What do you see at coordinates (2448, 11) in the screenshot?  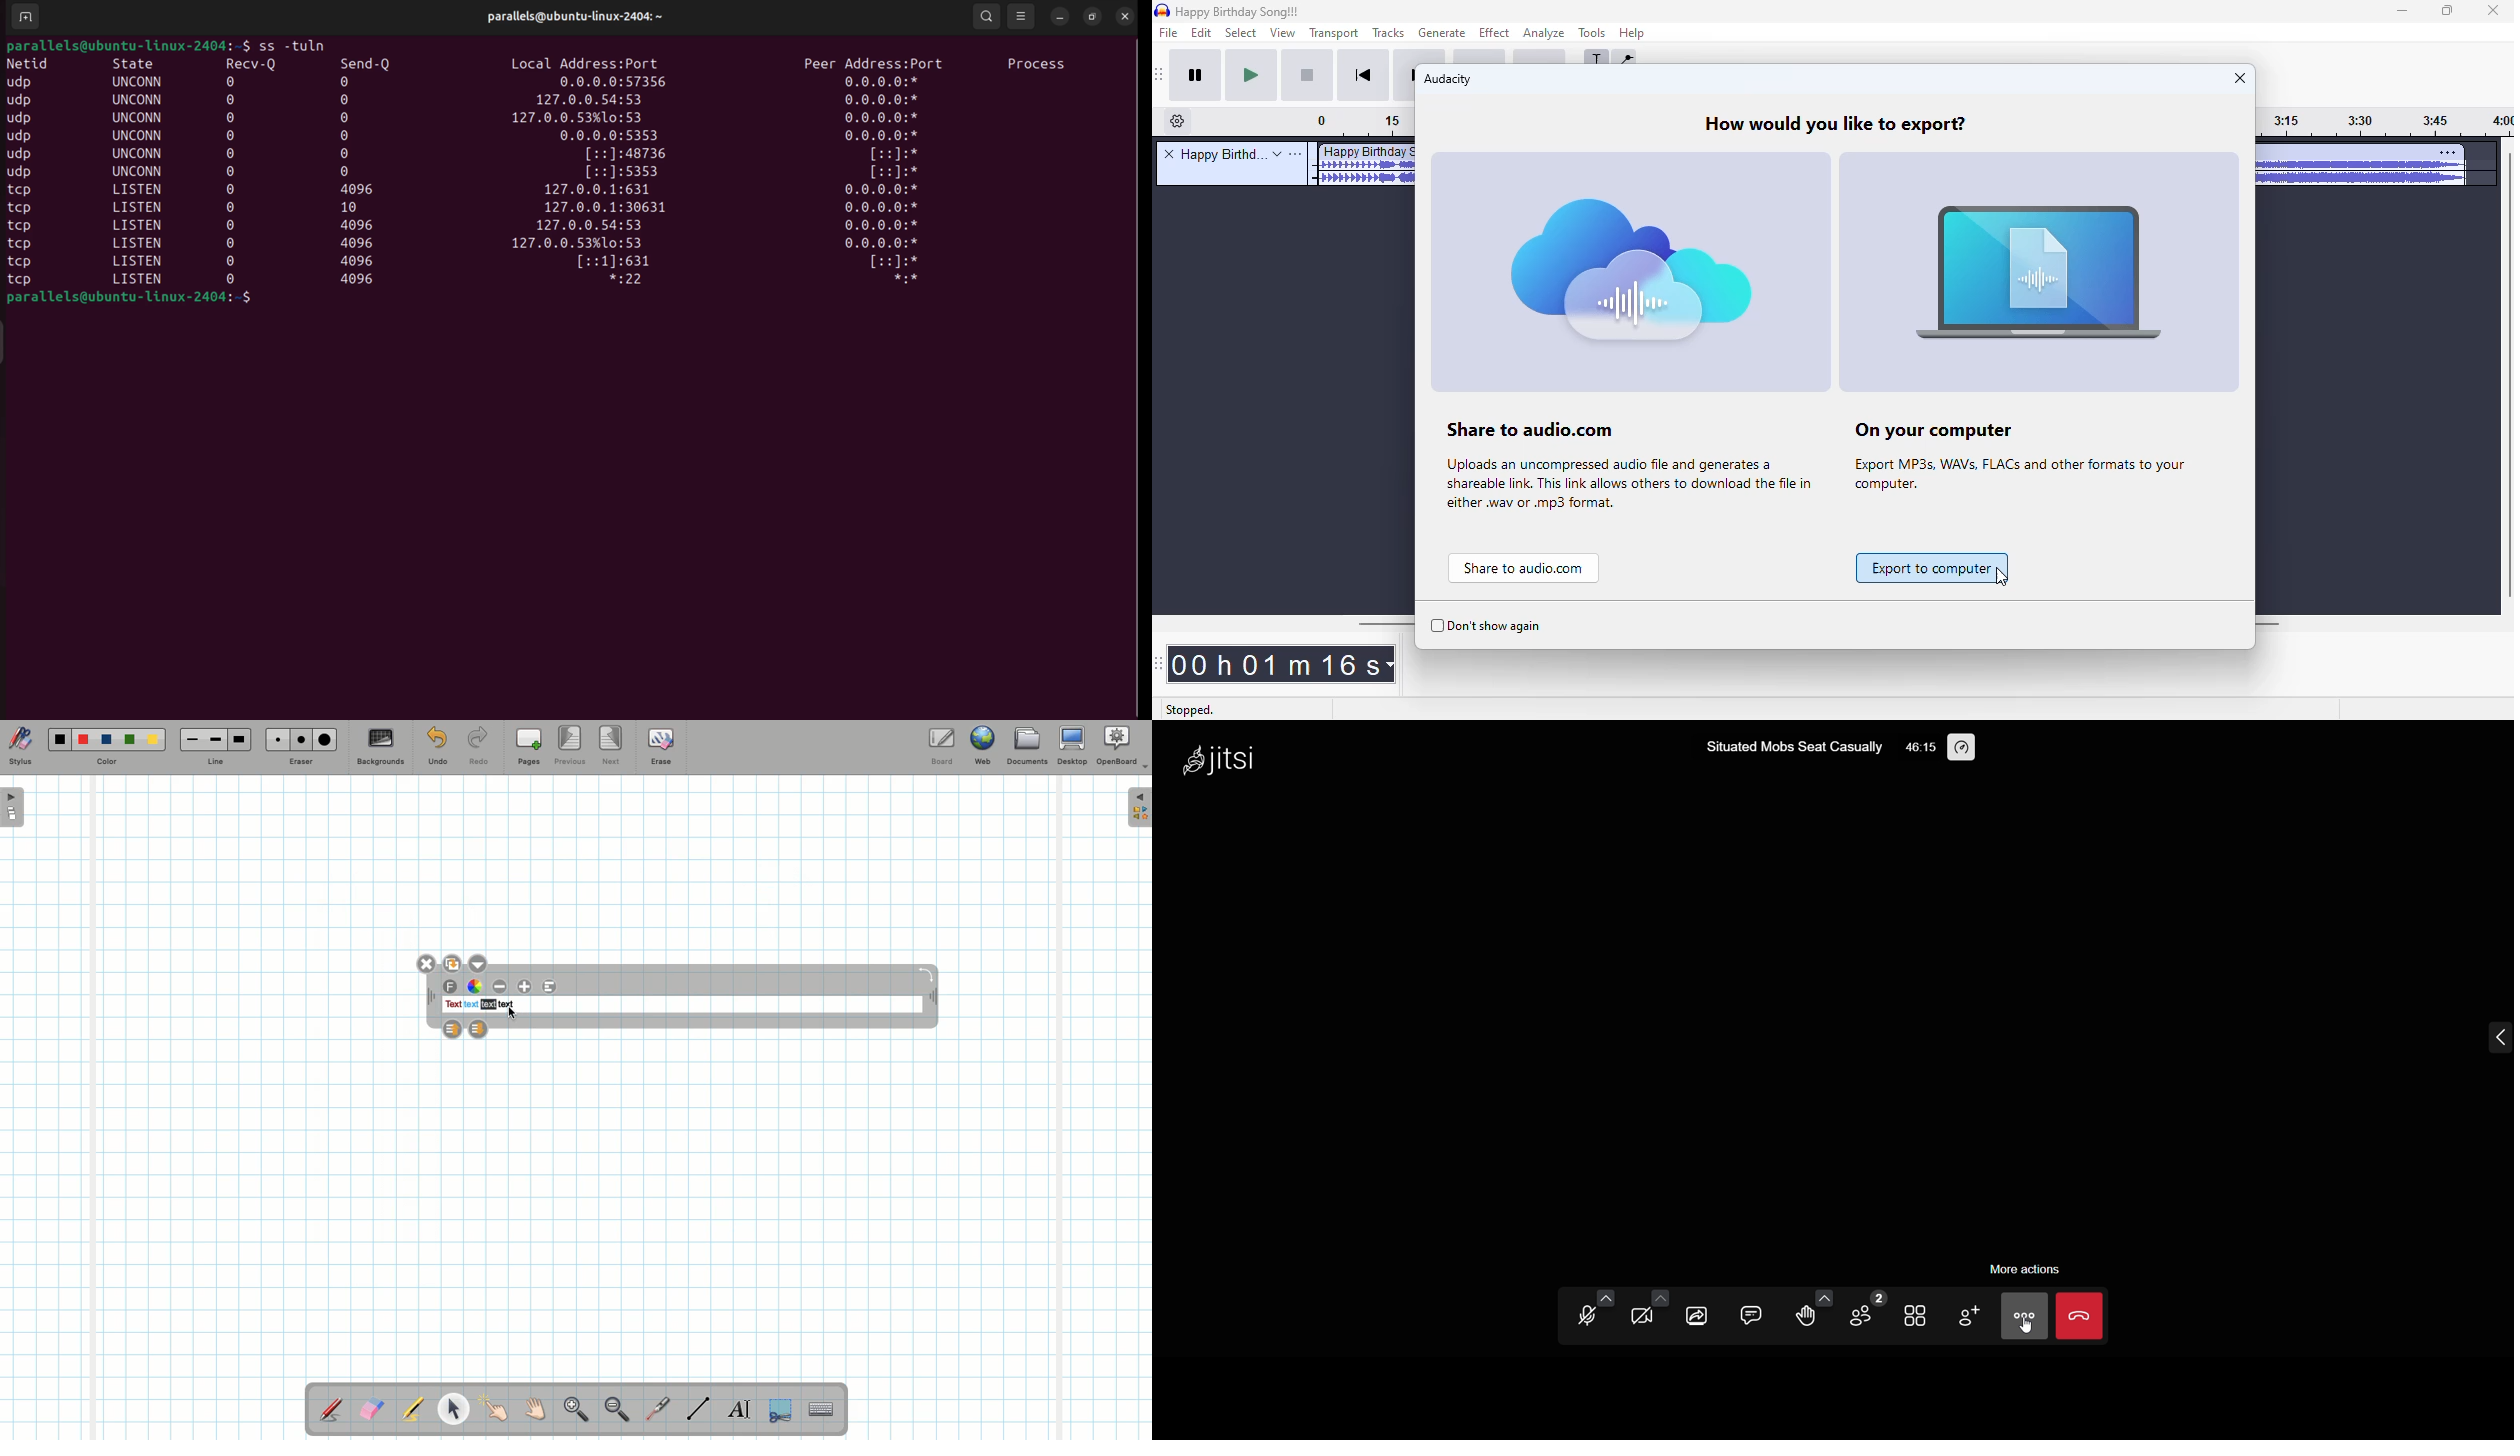 I see `maximize` at bounding box center [2448, 11].